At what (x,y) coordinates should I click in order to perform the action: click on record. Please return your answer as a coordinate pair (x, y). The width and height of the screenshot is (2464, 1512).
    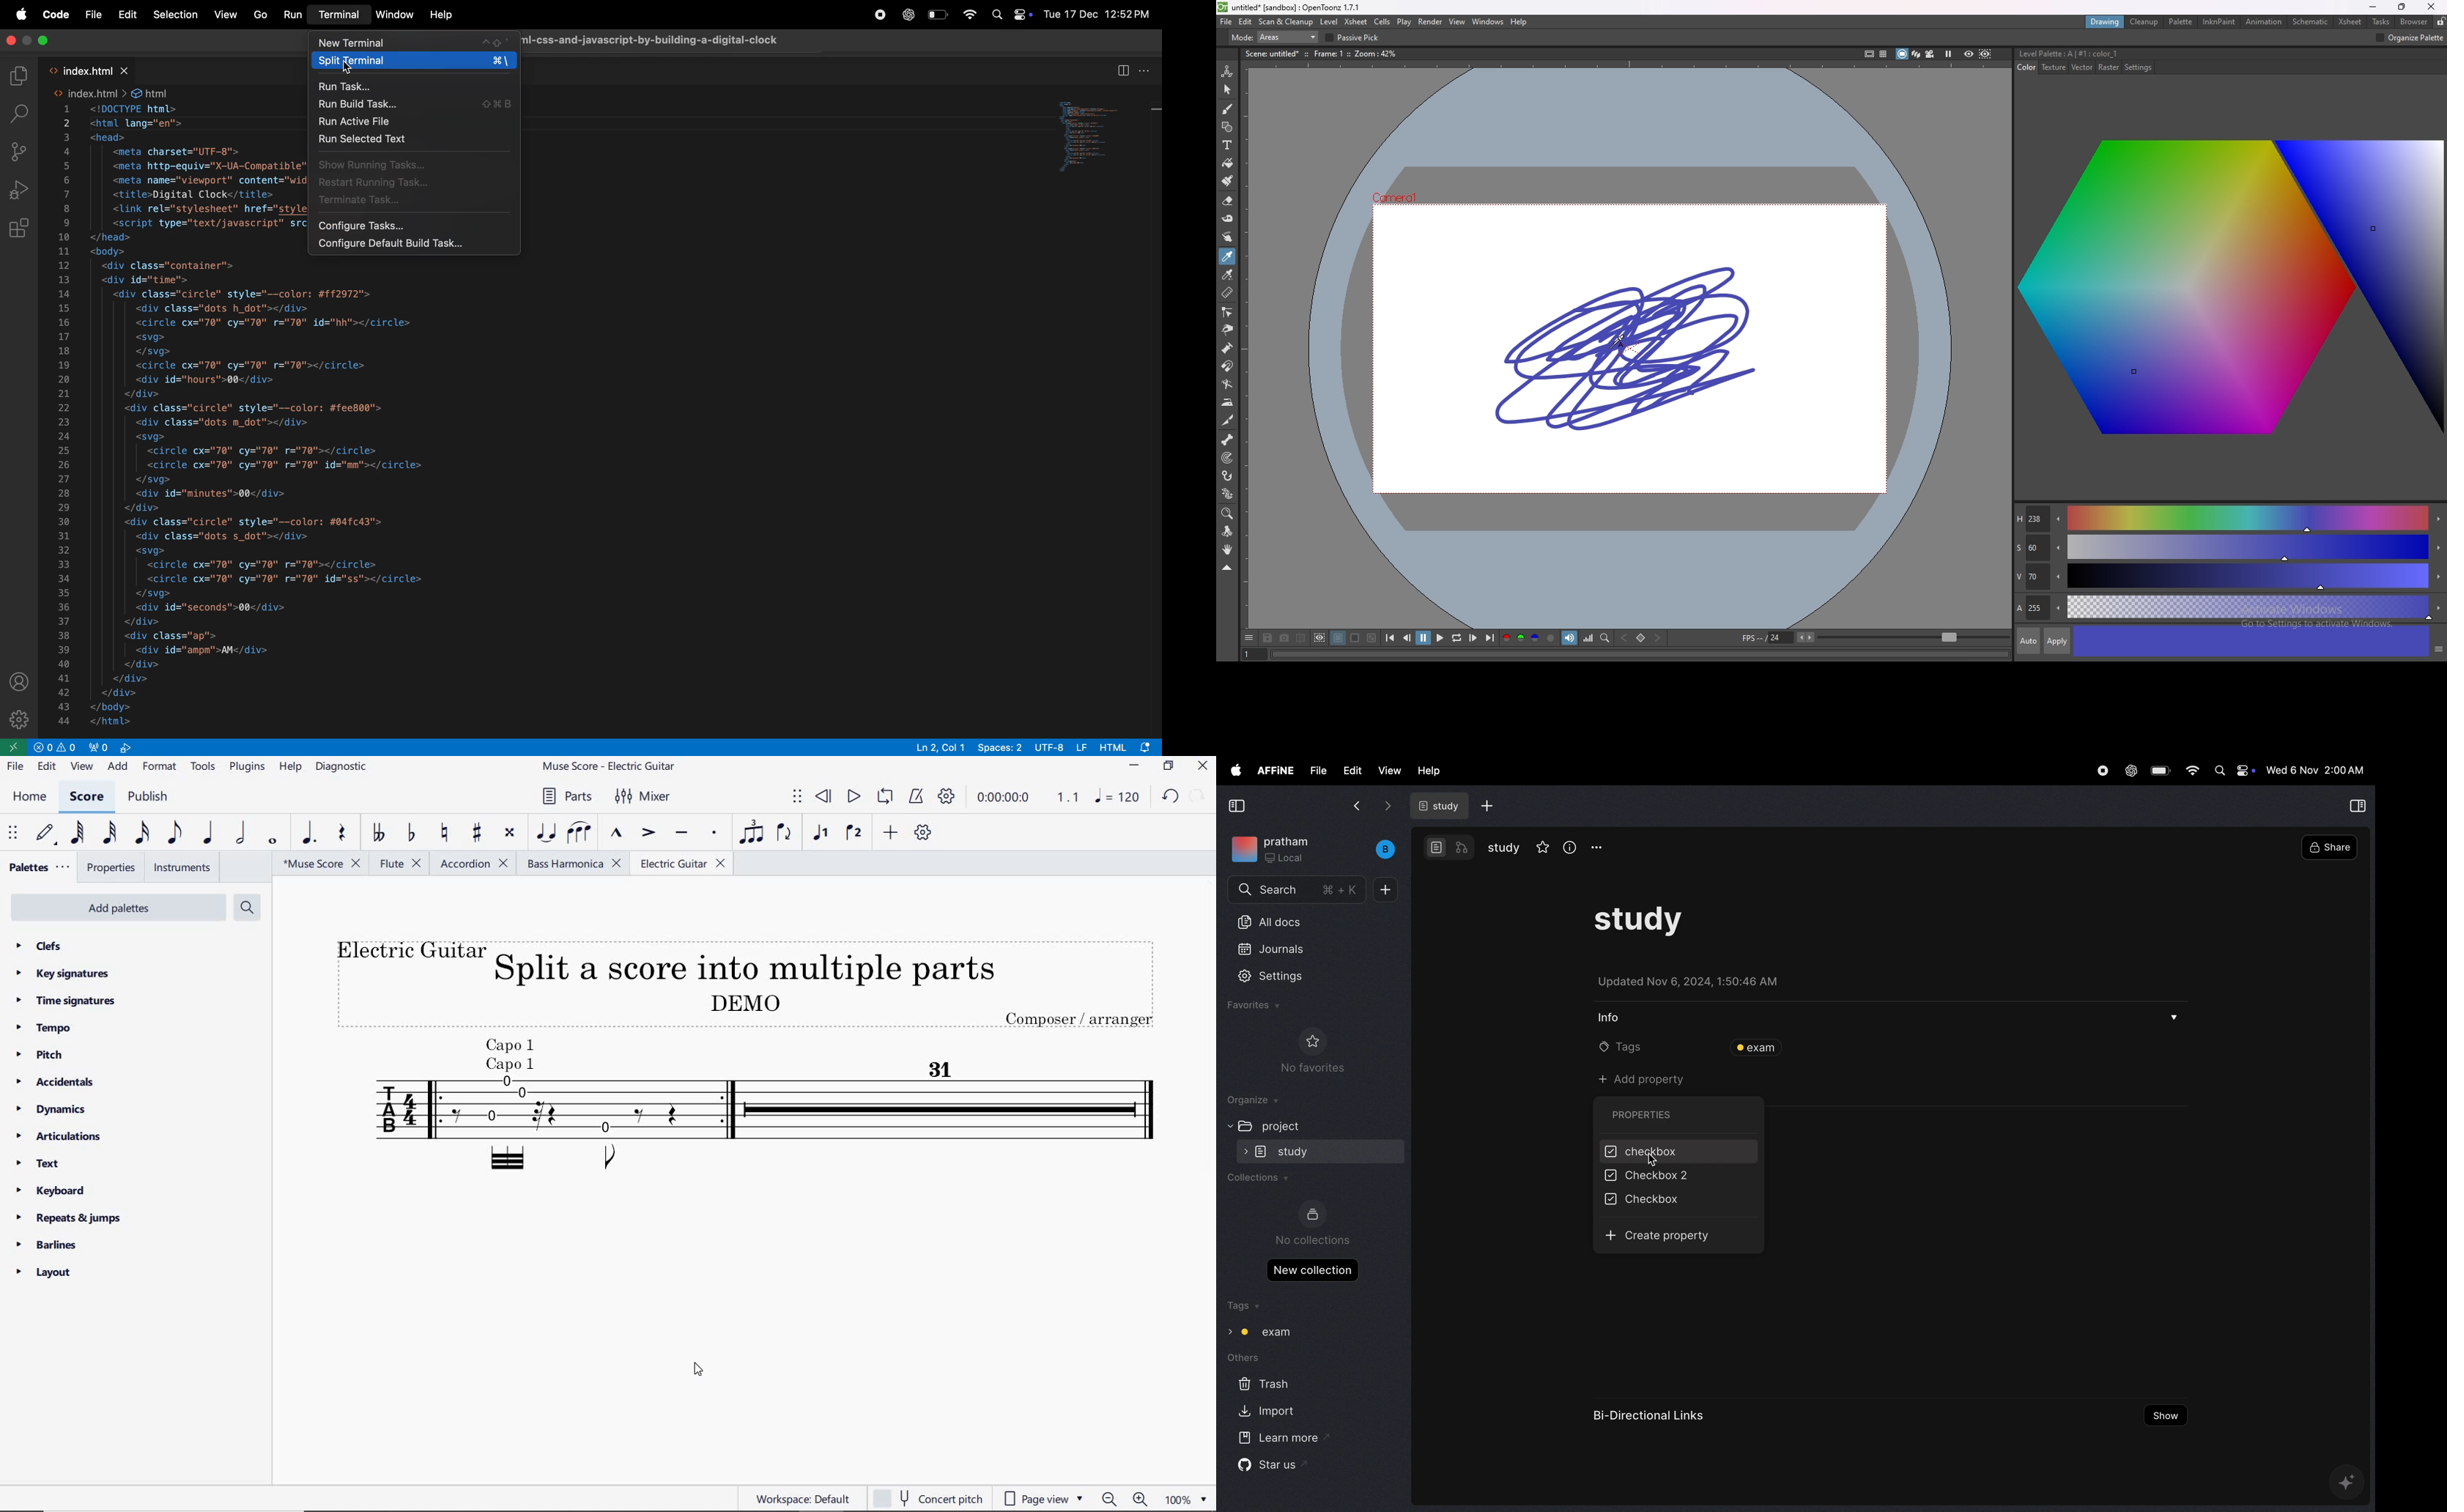
    Looking at the image, I should click on (2100, 771).